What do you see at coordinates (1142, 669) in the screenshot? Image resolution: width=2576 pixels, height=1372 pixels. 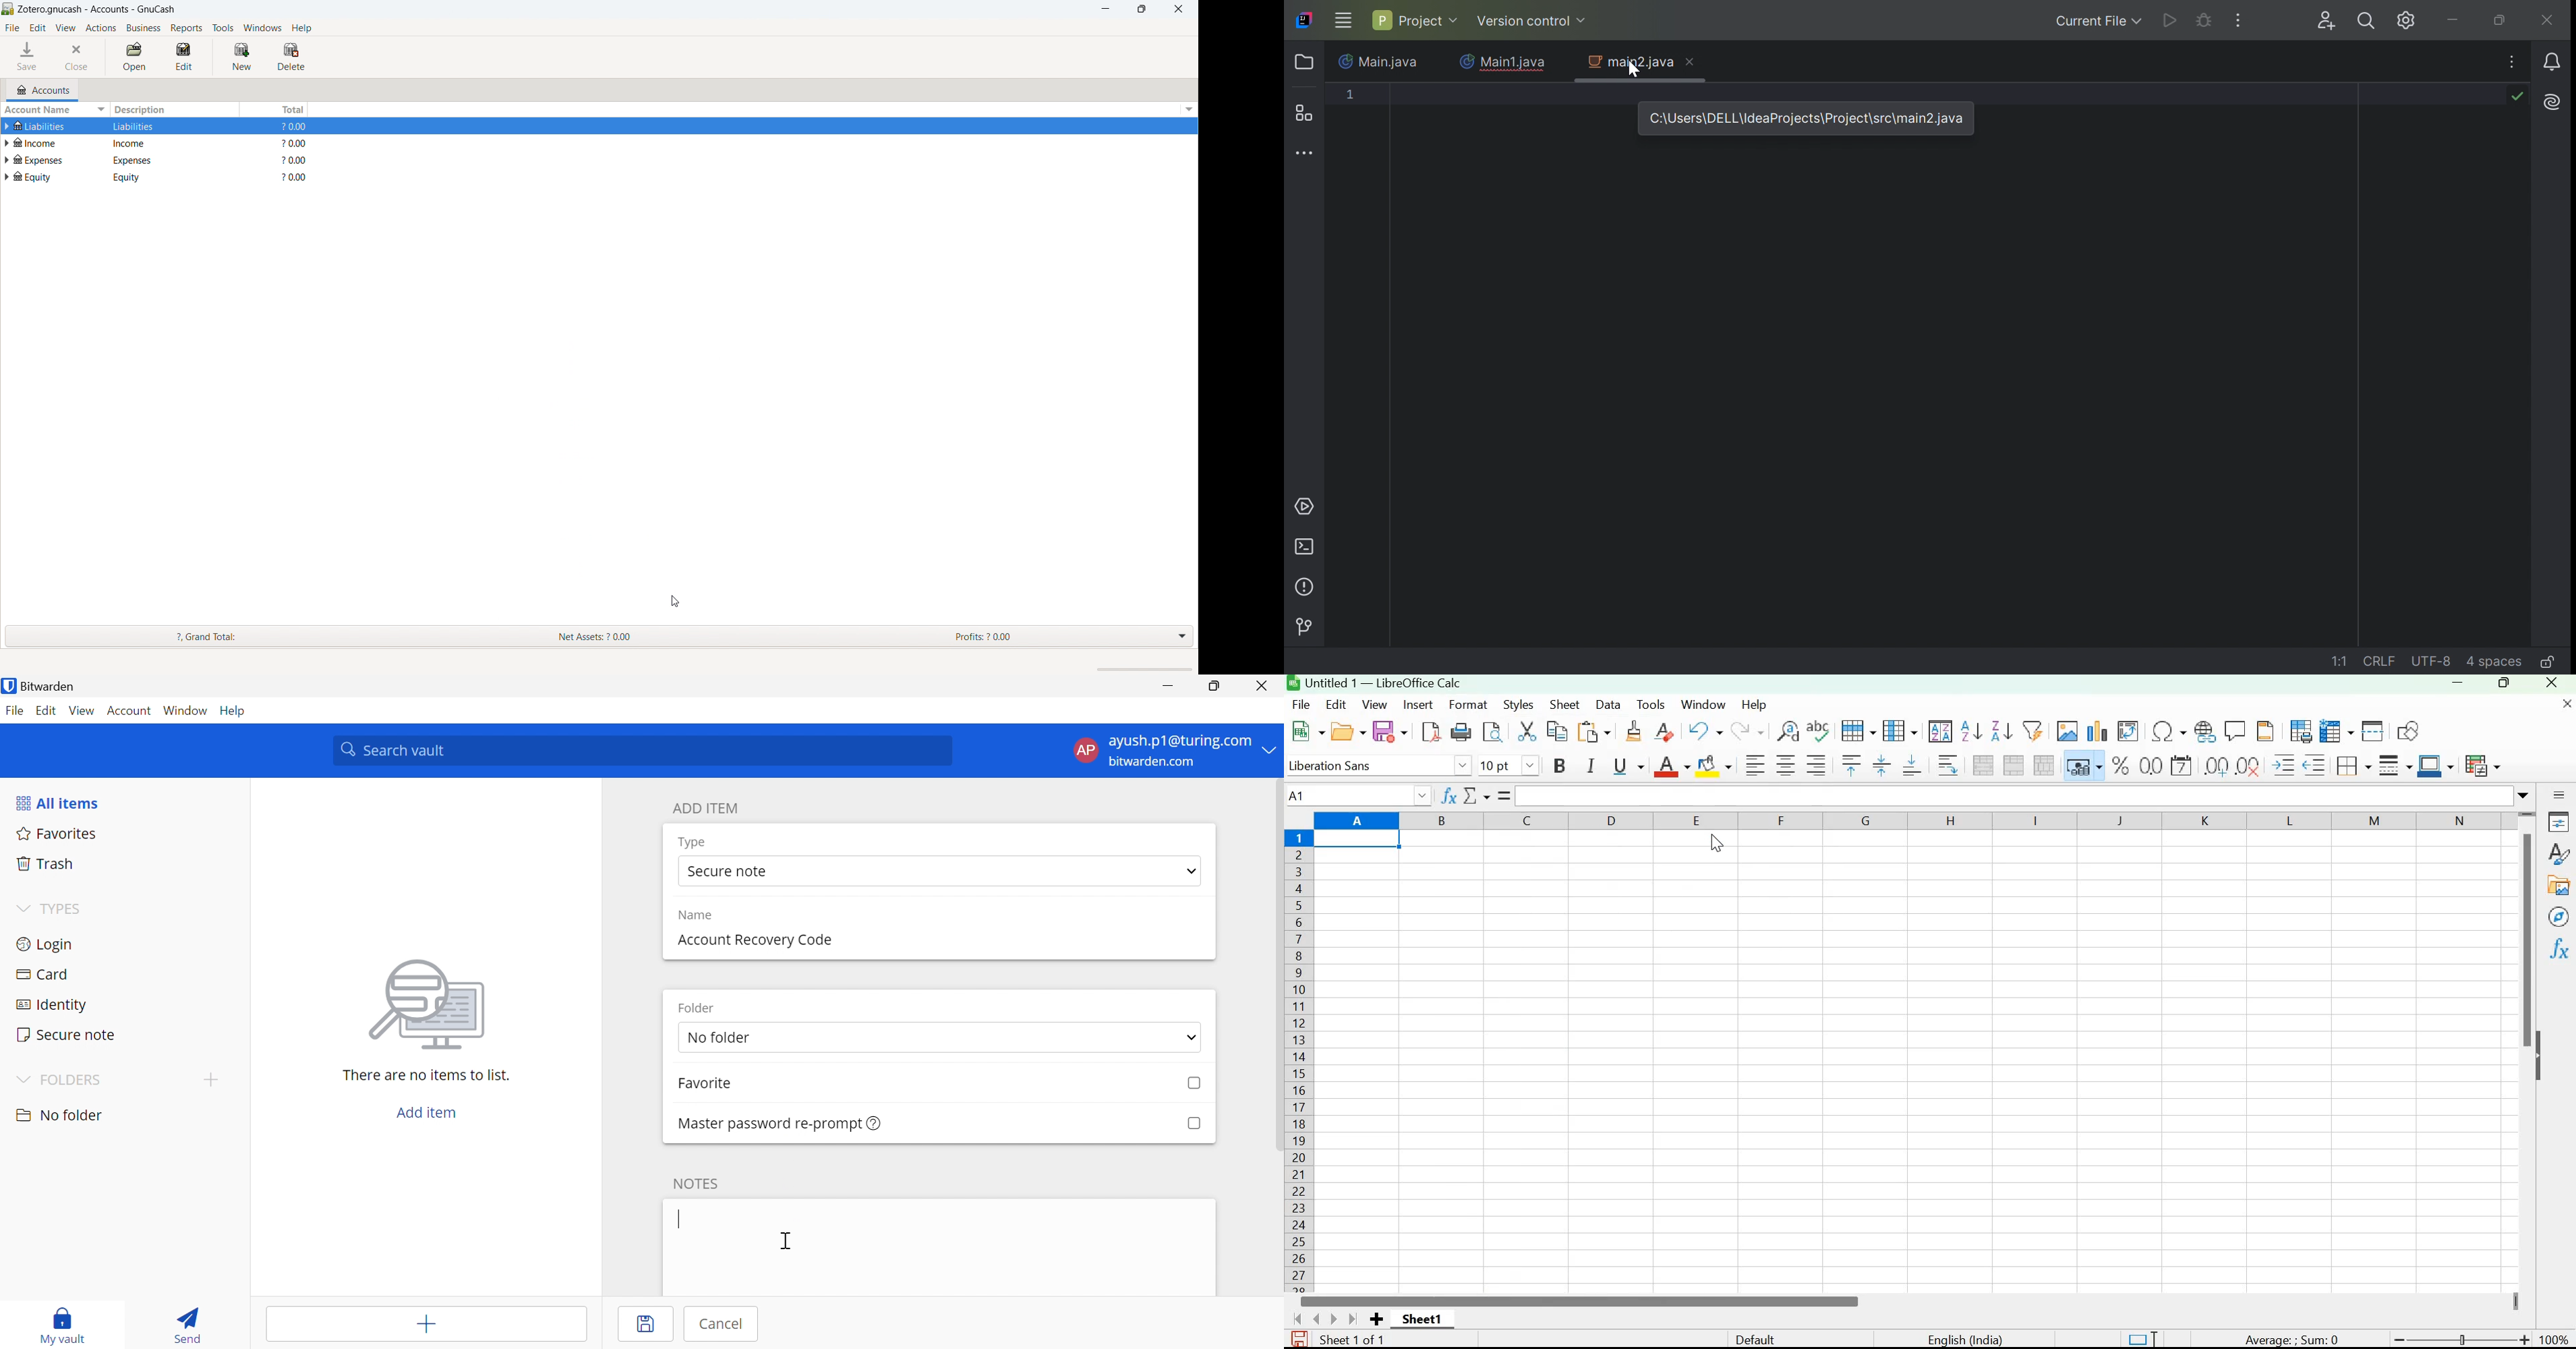 I see `scrollbar` at bounding box center [1142, 669].